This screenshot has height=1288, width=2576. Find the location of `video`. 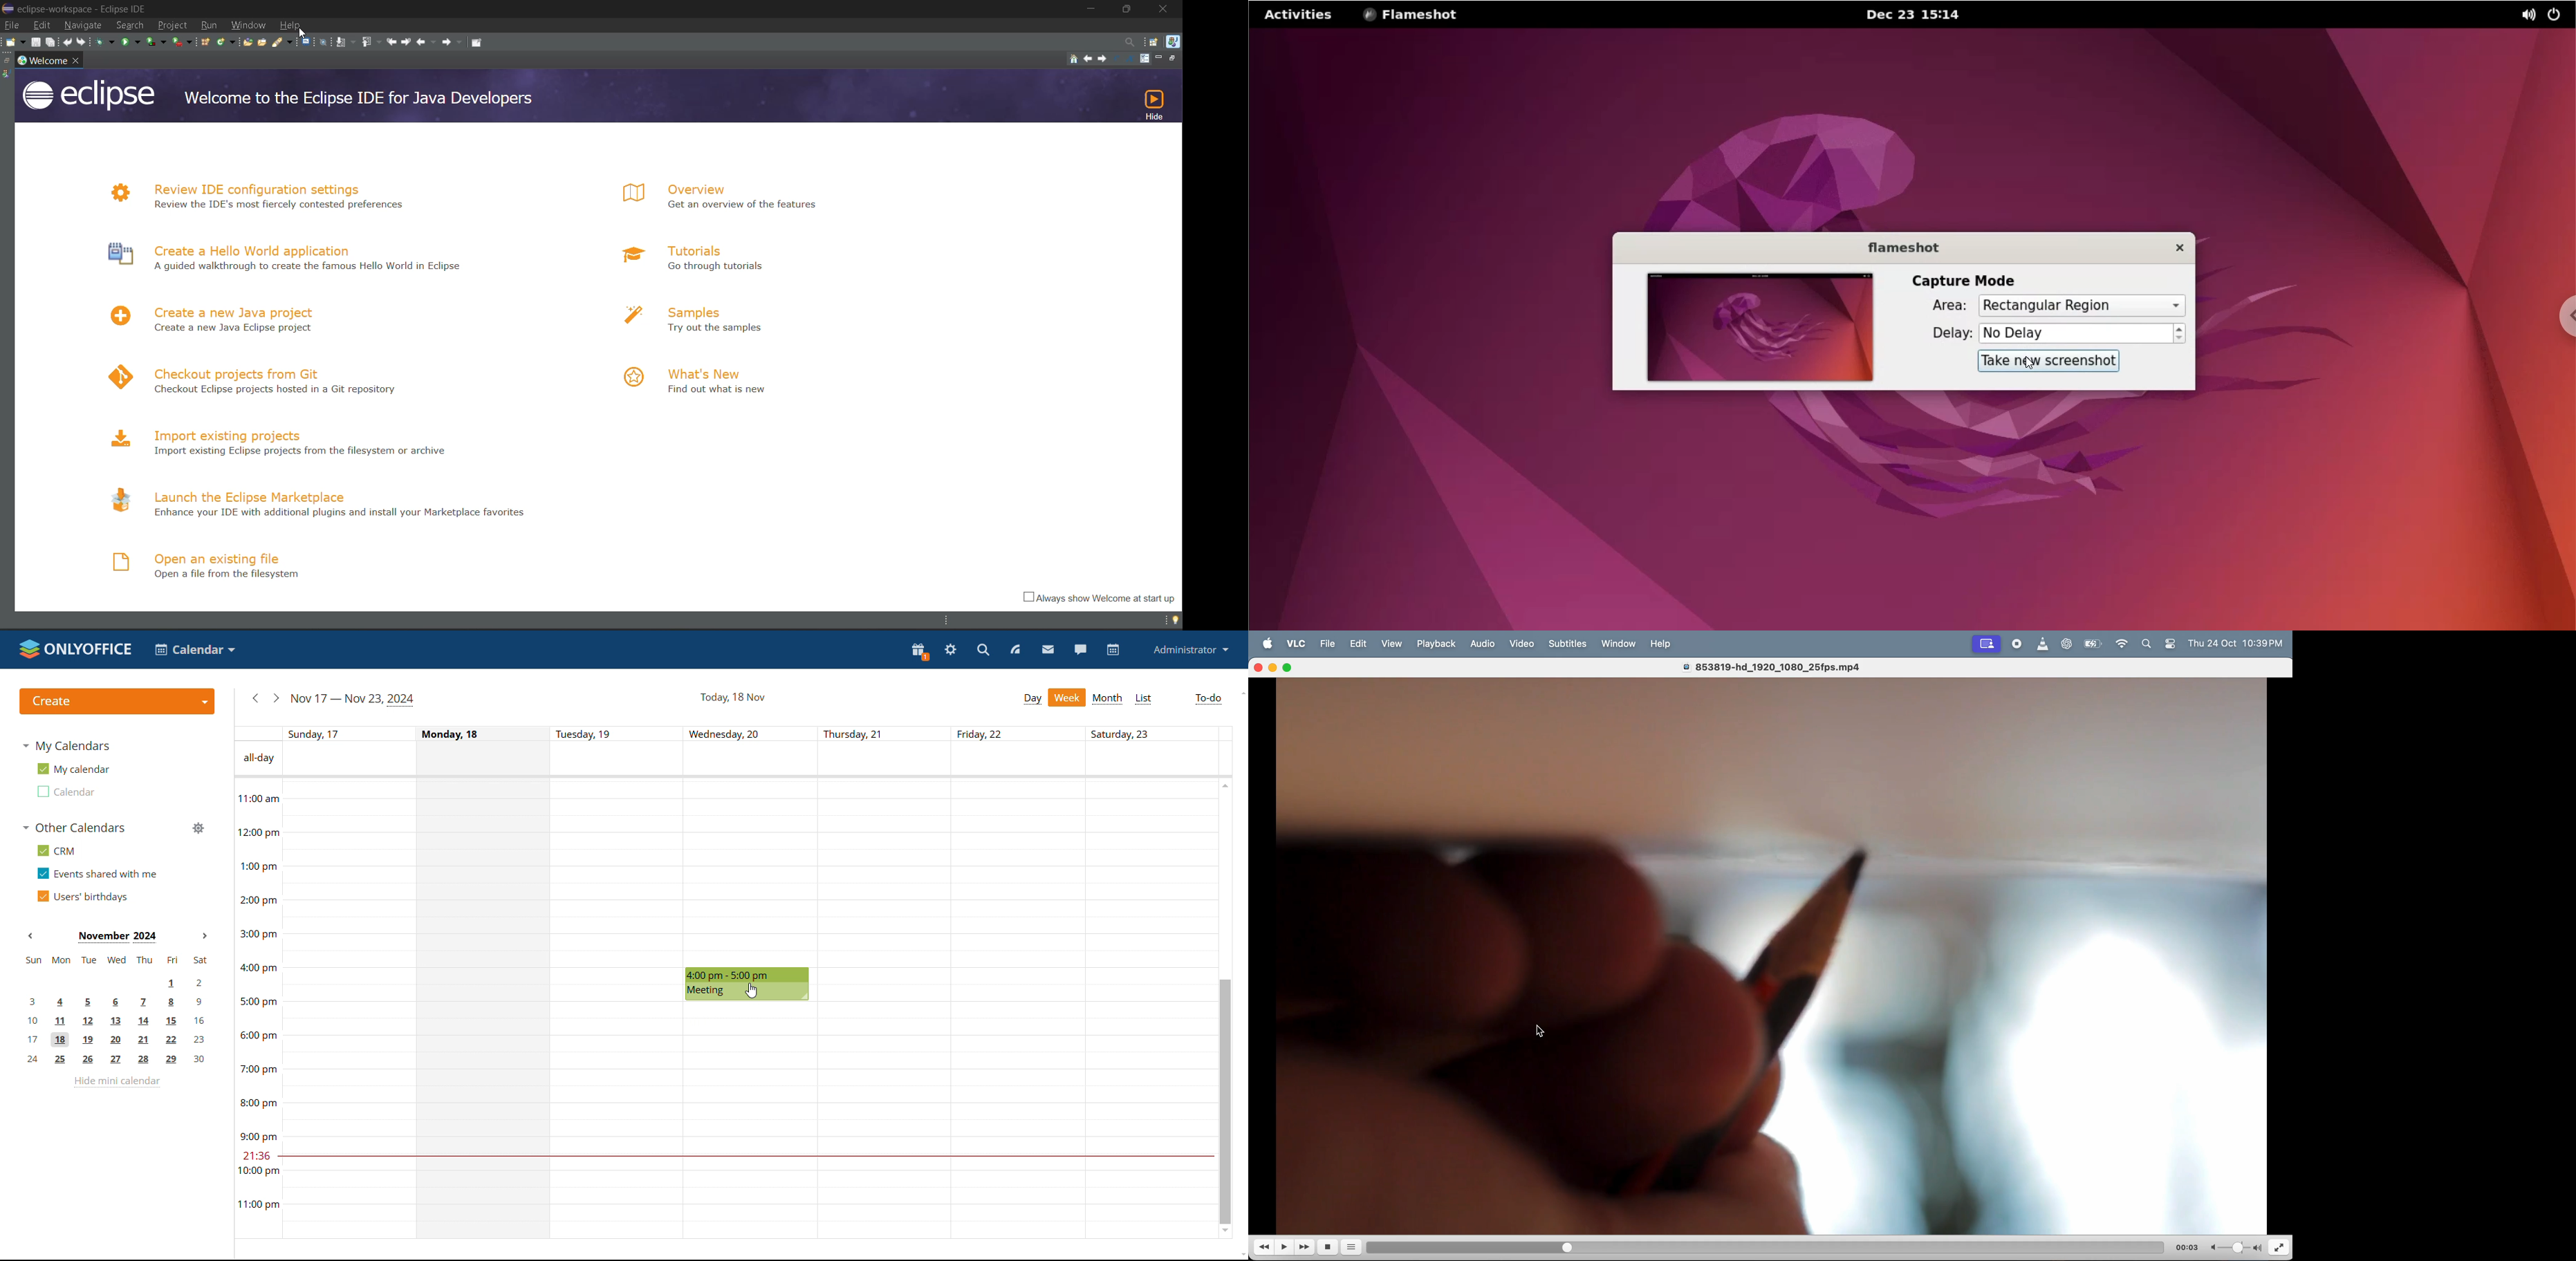

video is located at coordinates (1522, 642).